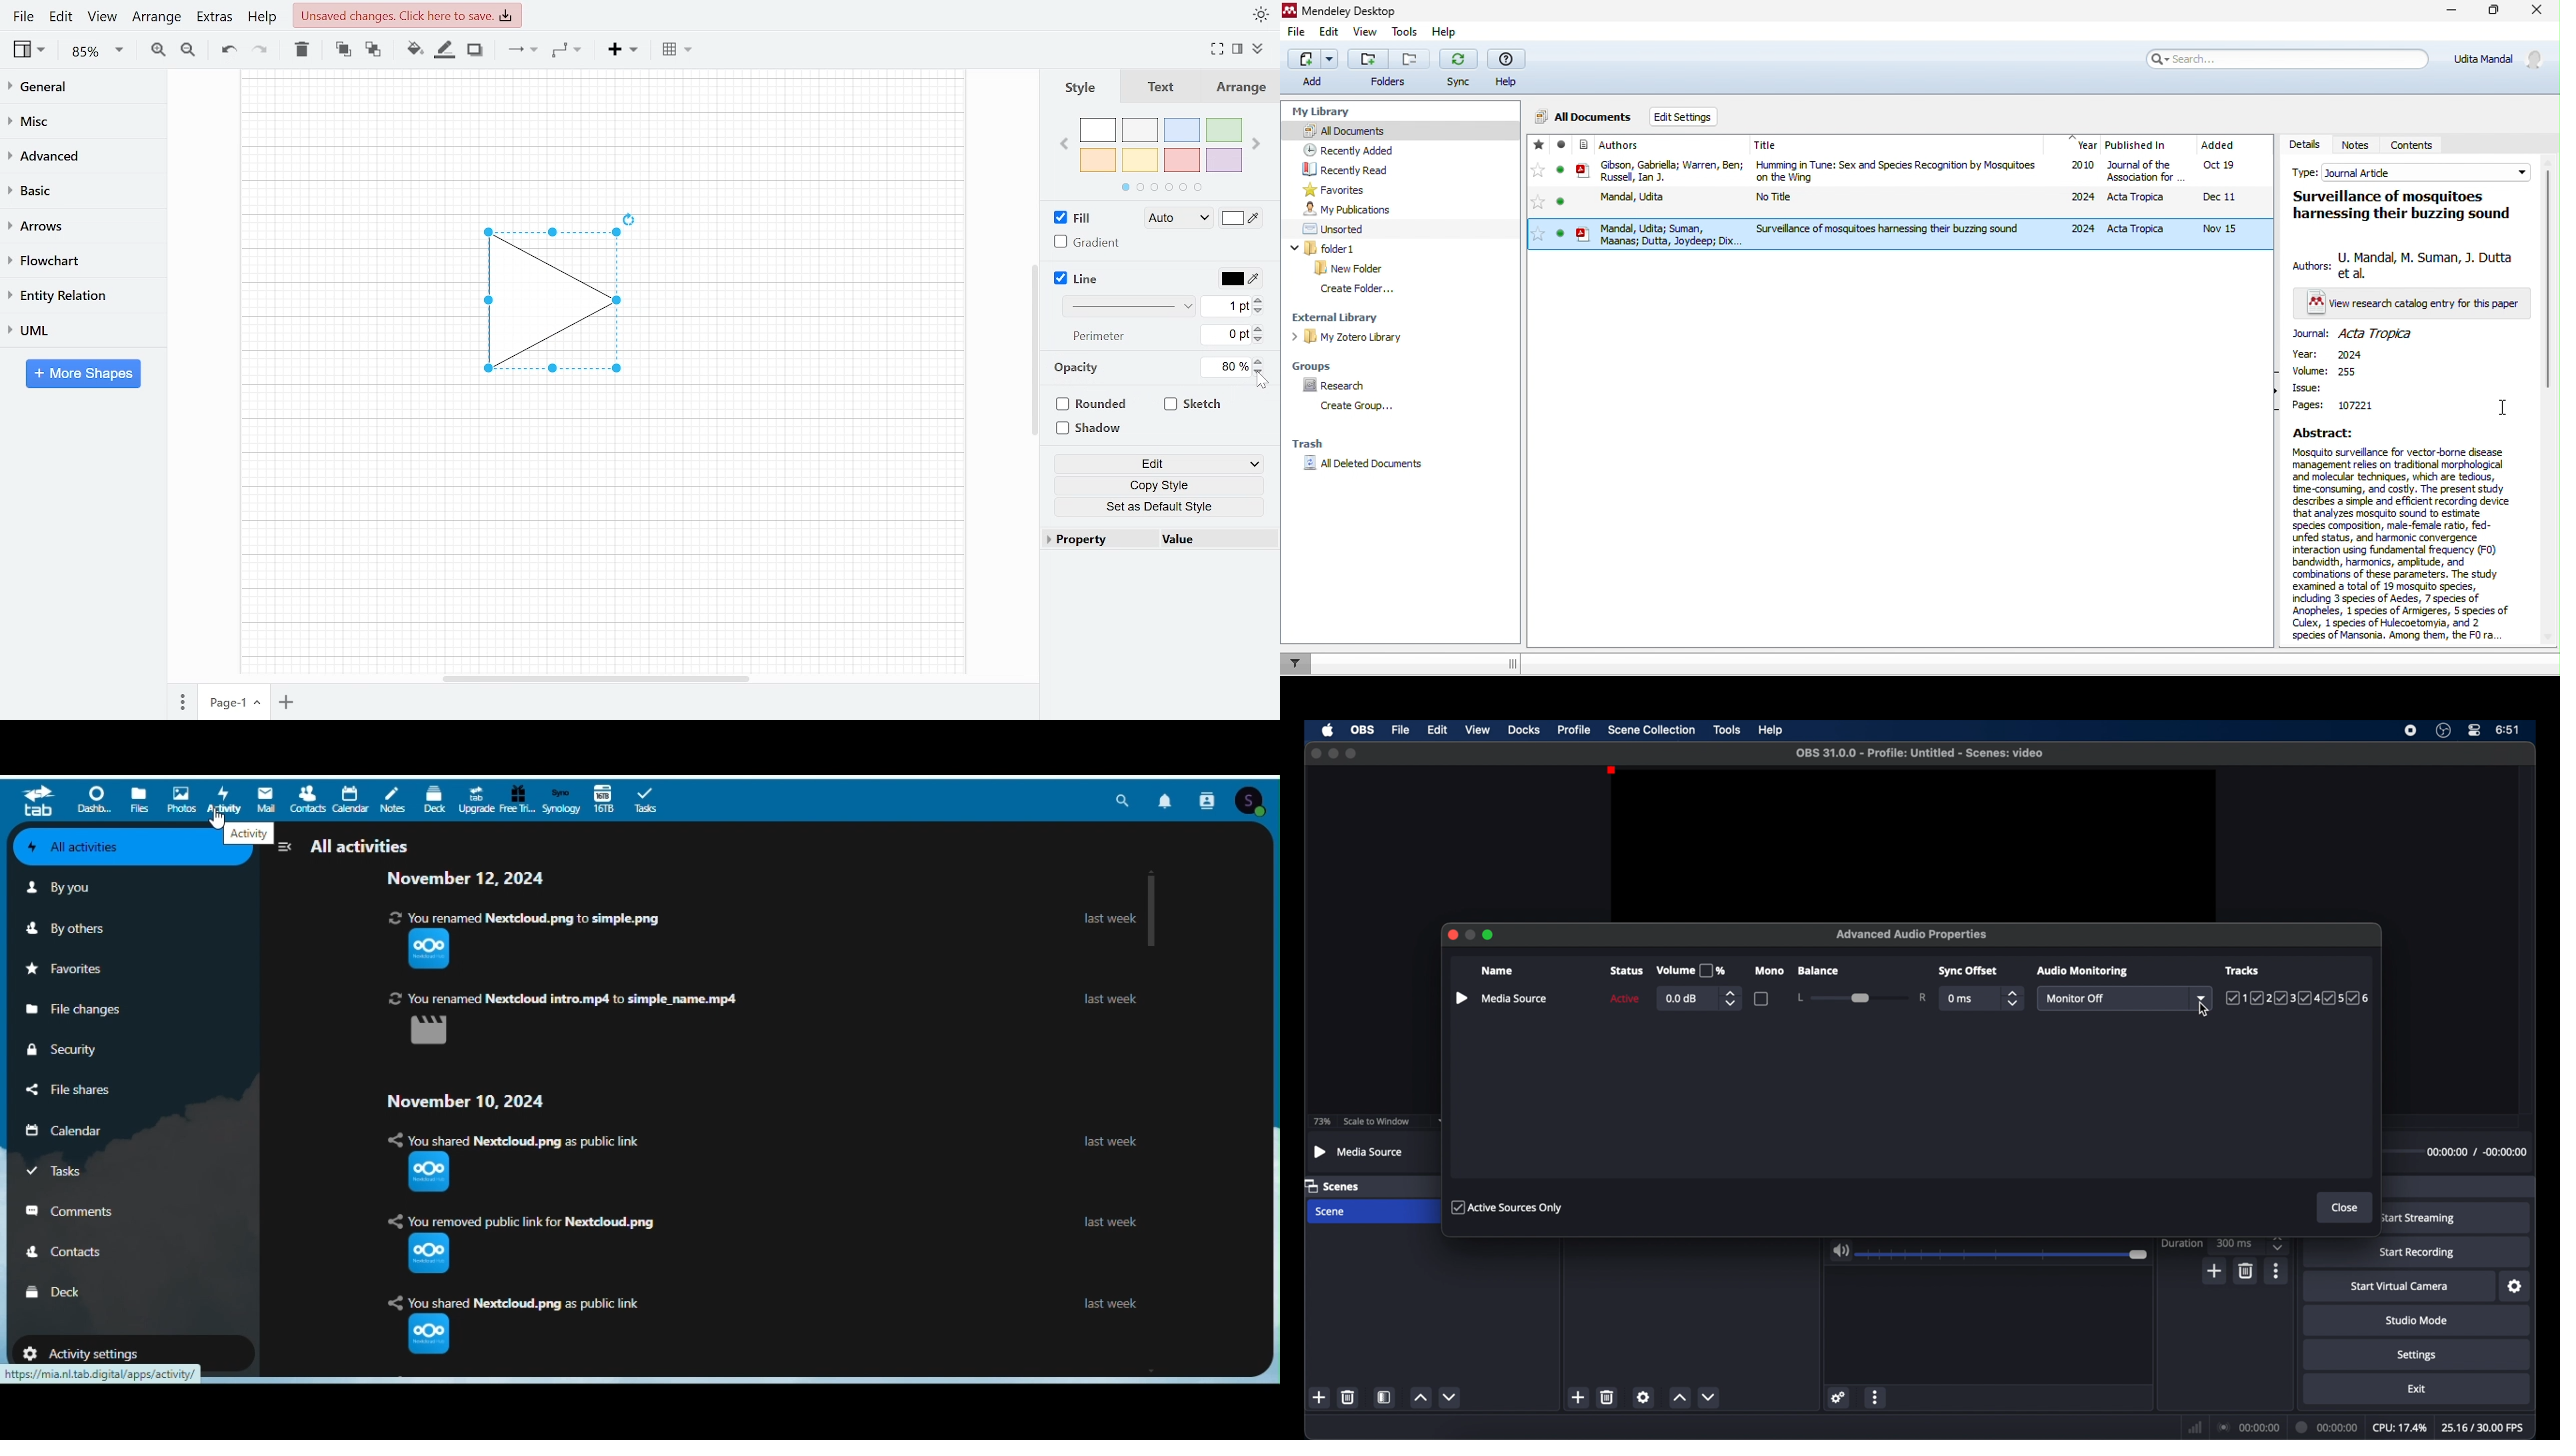 This screenshot has height=1456, width=2576. I want to click on connections, so click(2247, 1427).